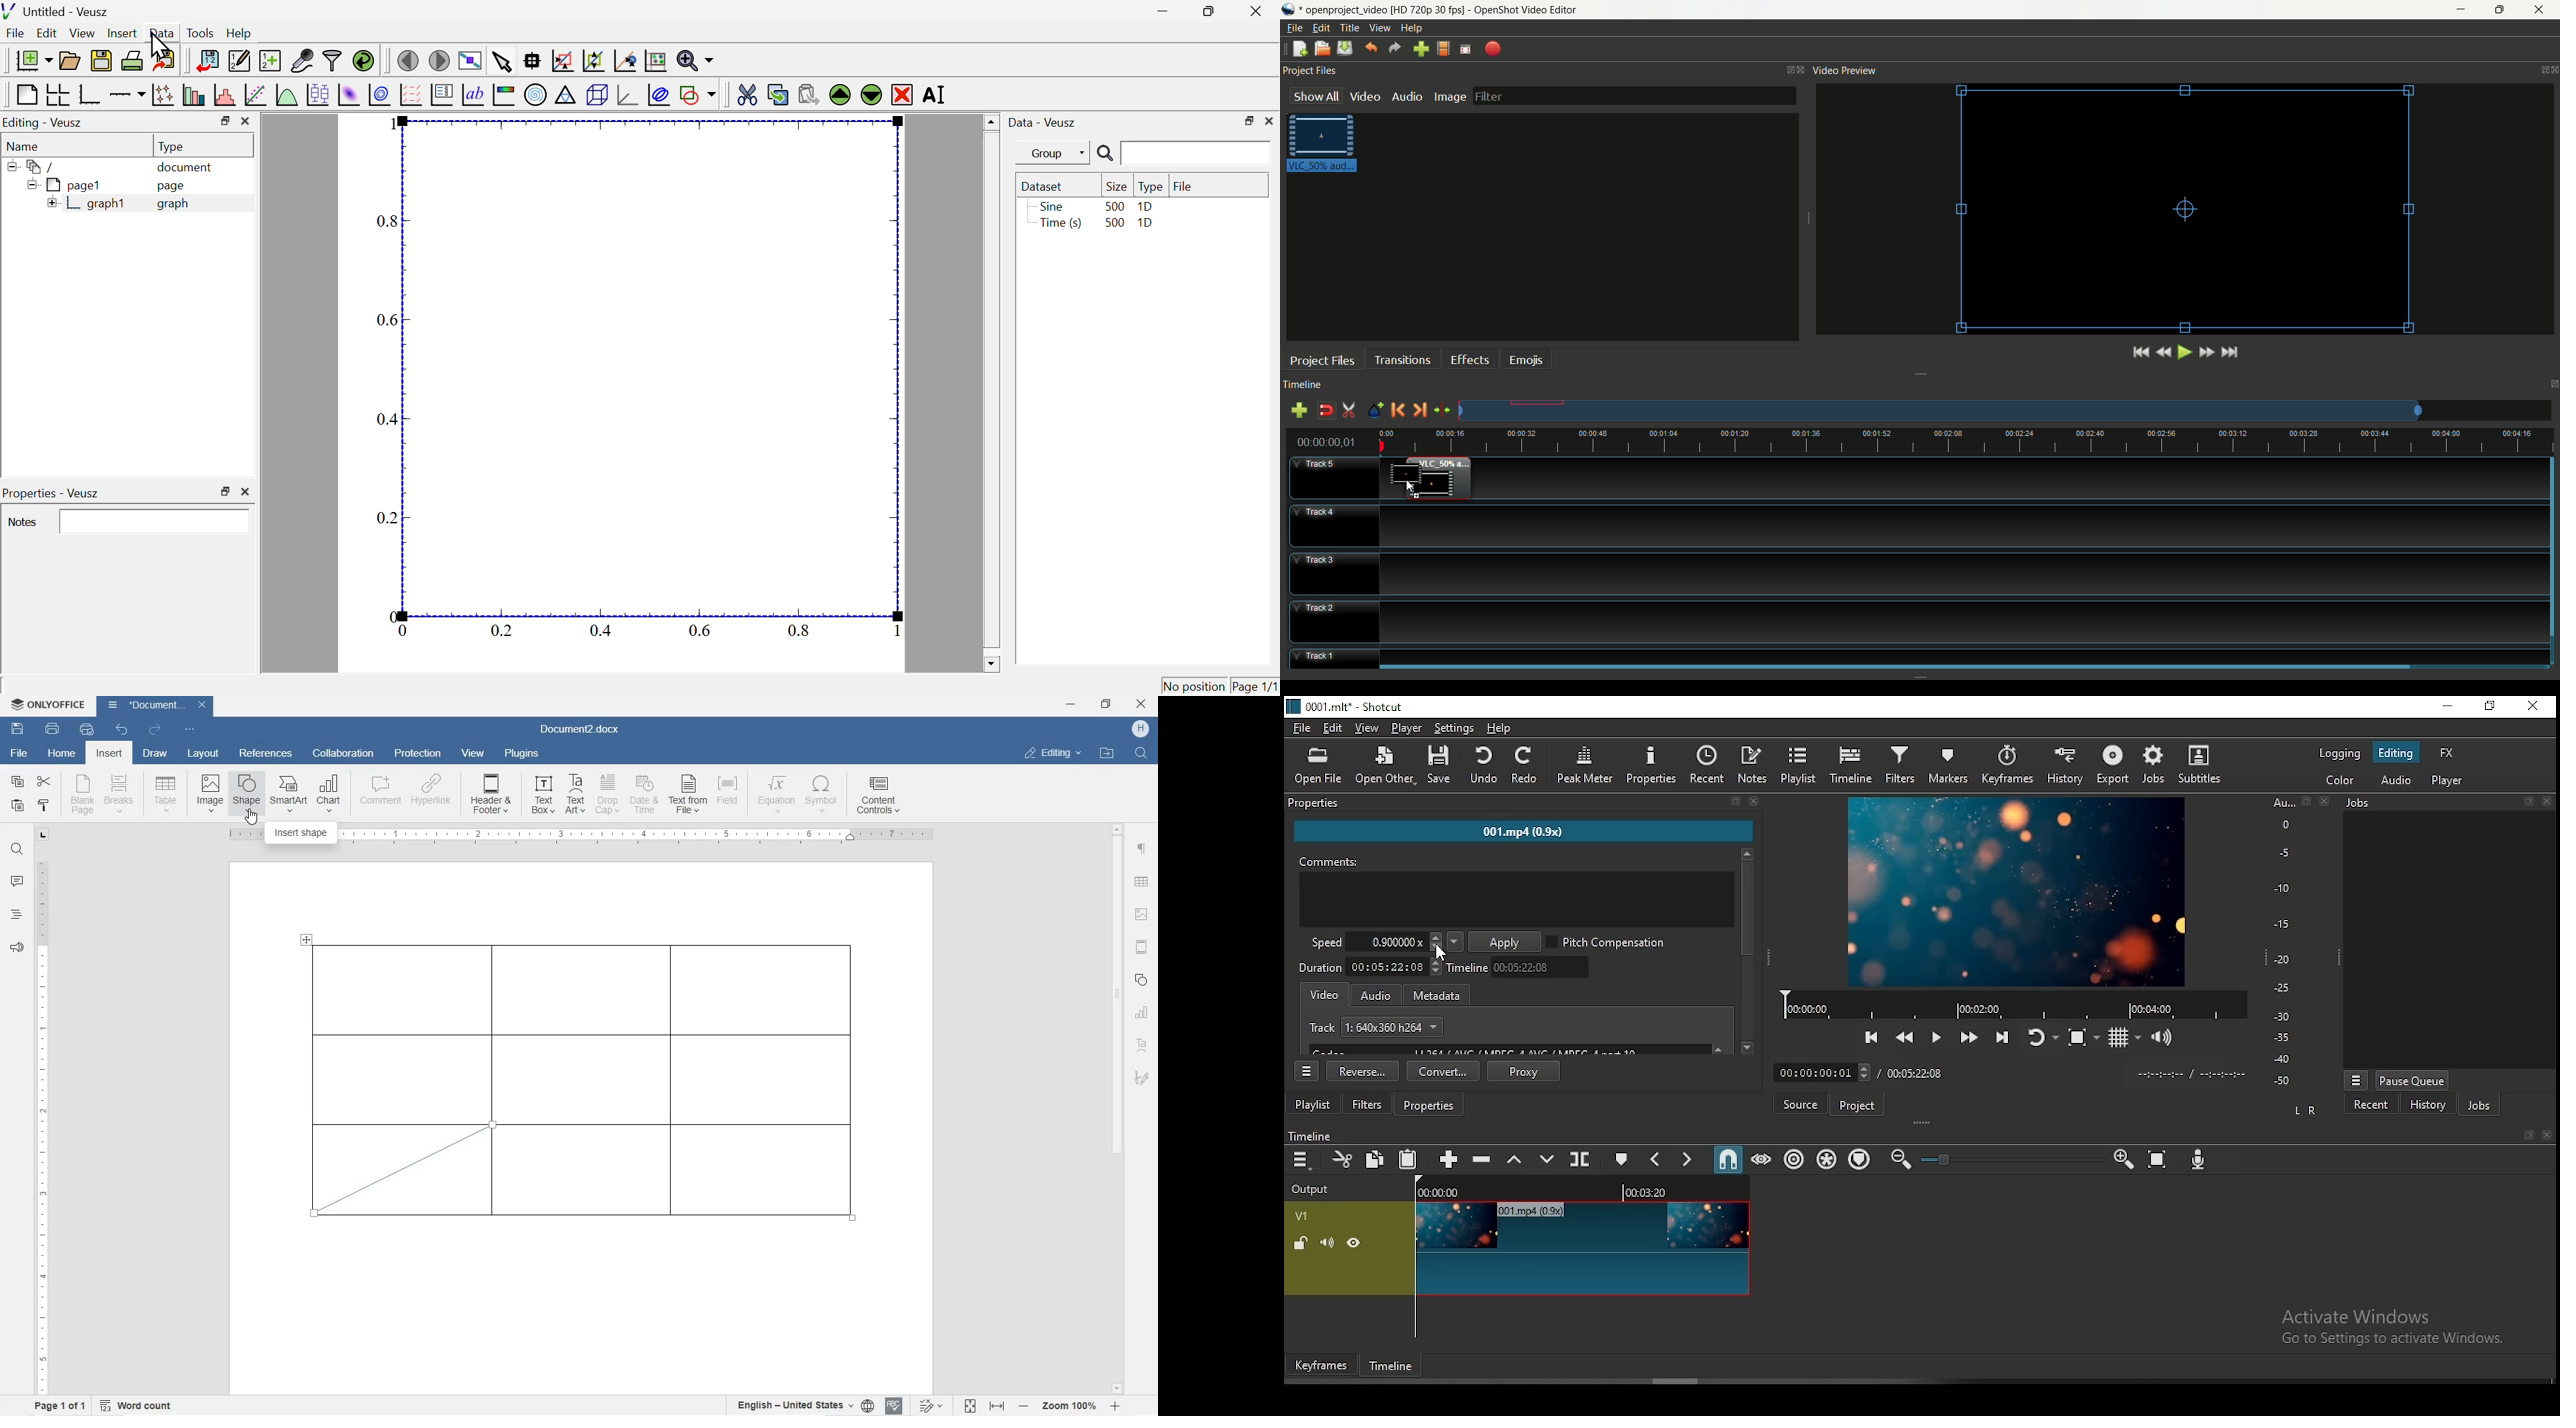 This screenshot has height=1428, width=2576. Describe the element at coordinates (778, 93) in the screenshot. I see `copy the selected widget` at that location.